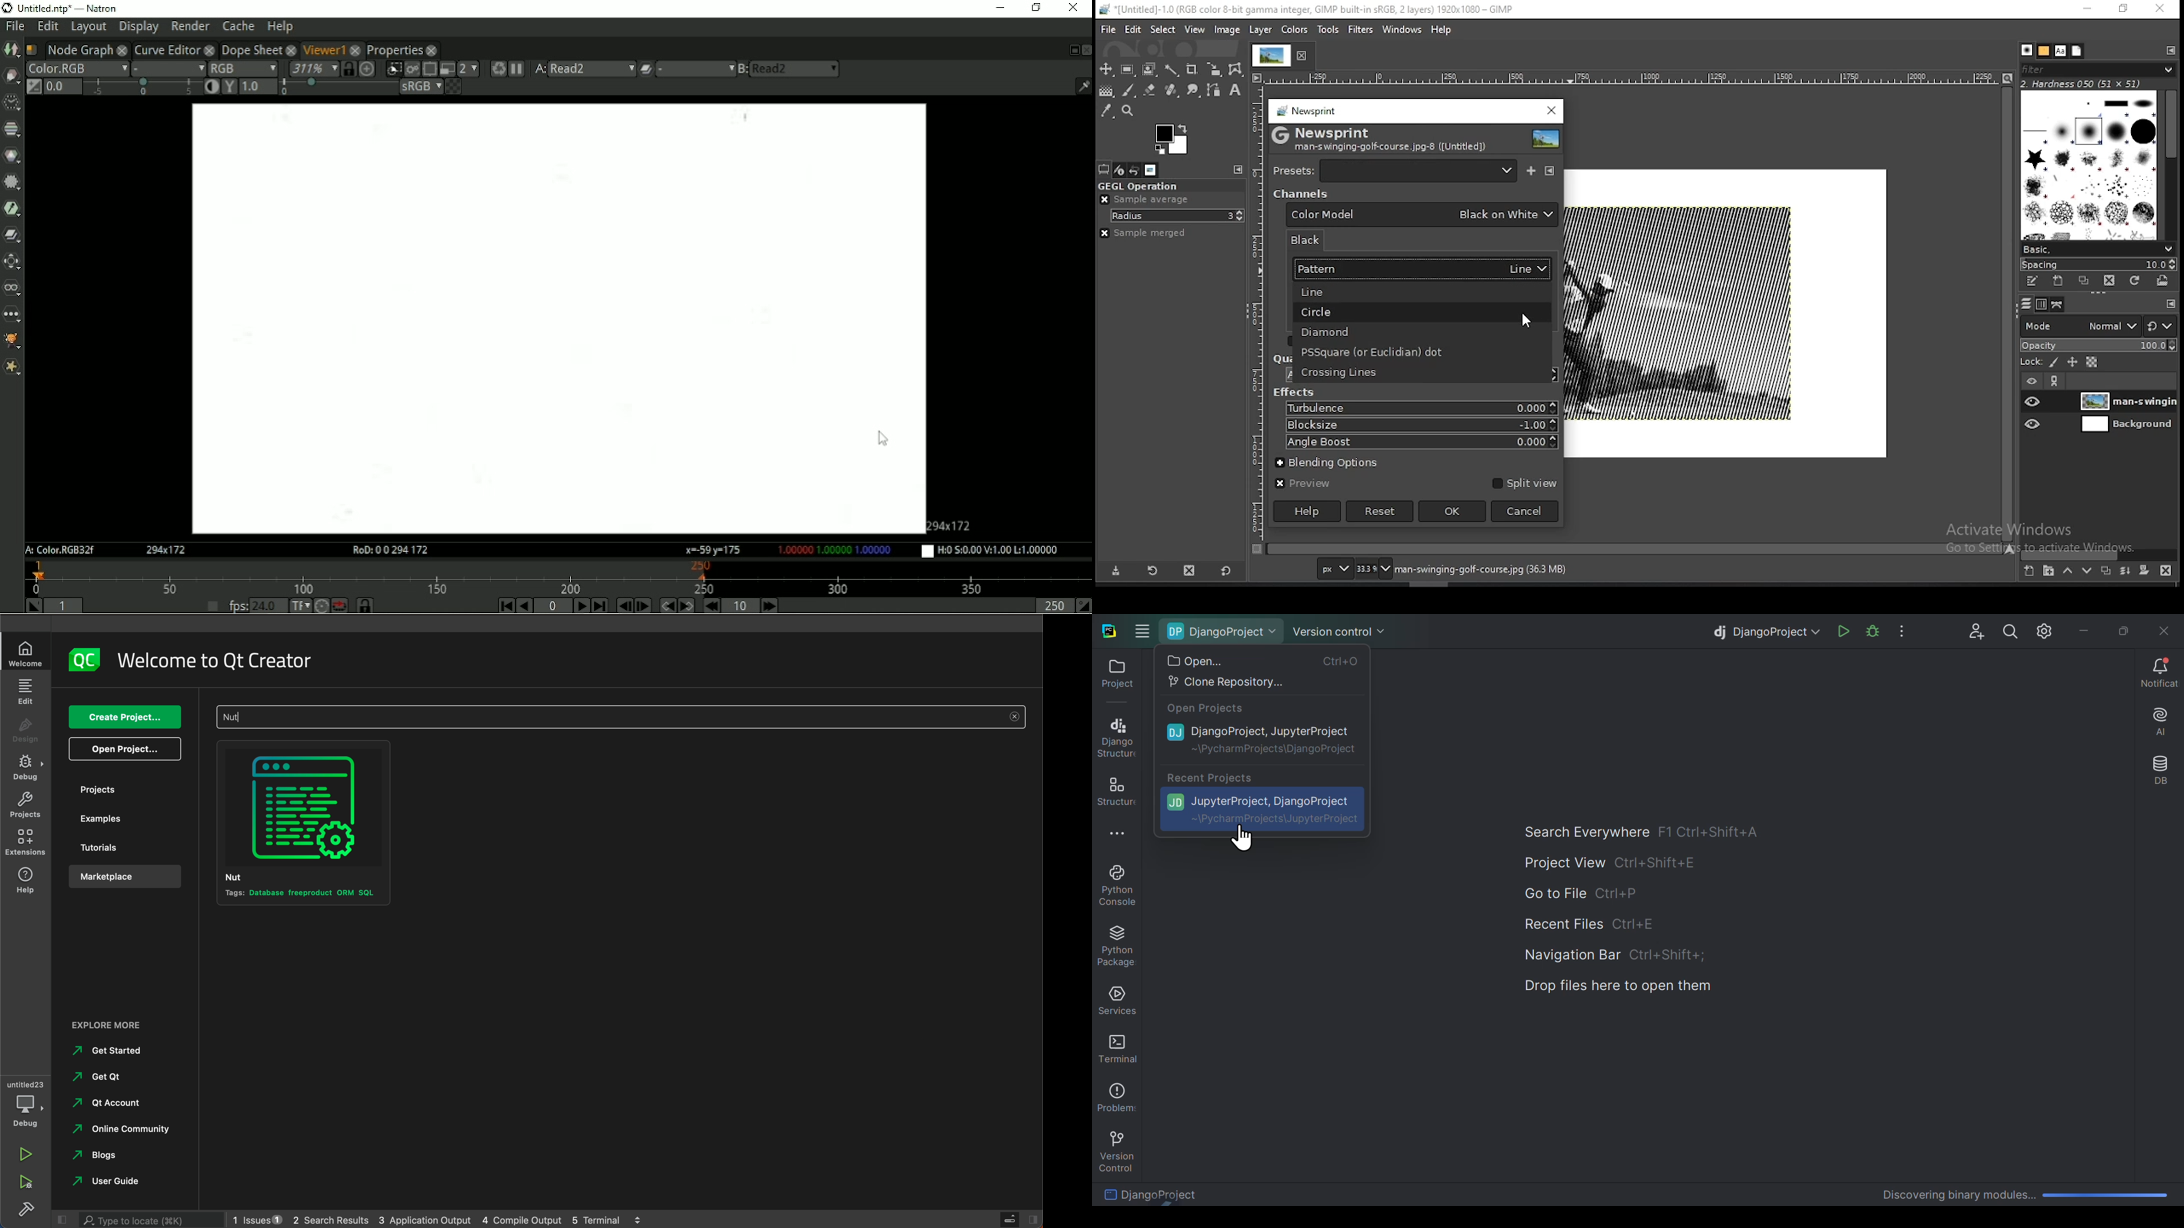 This screenshot has height=1232, width=2184. Describe the element at coordinates (24, 806) in the screenshot. I see `projects` at that location.